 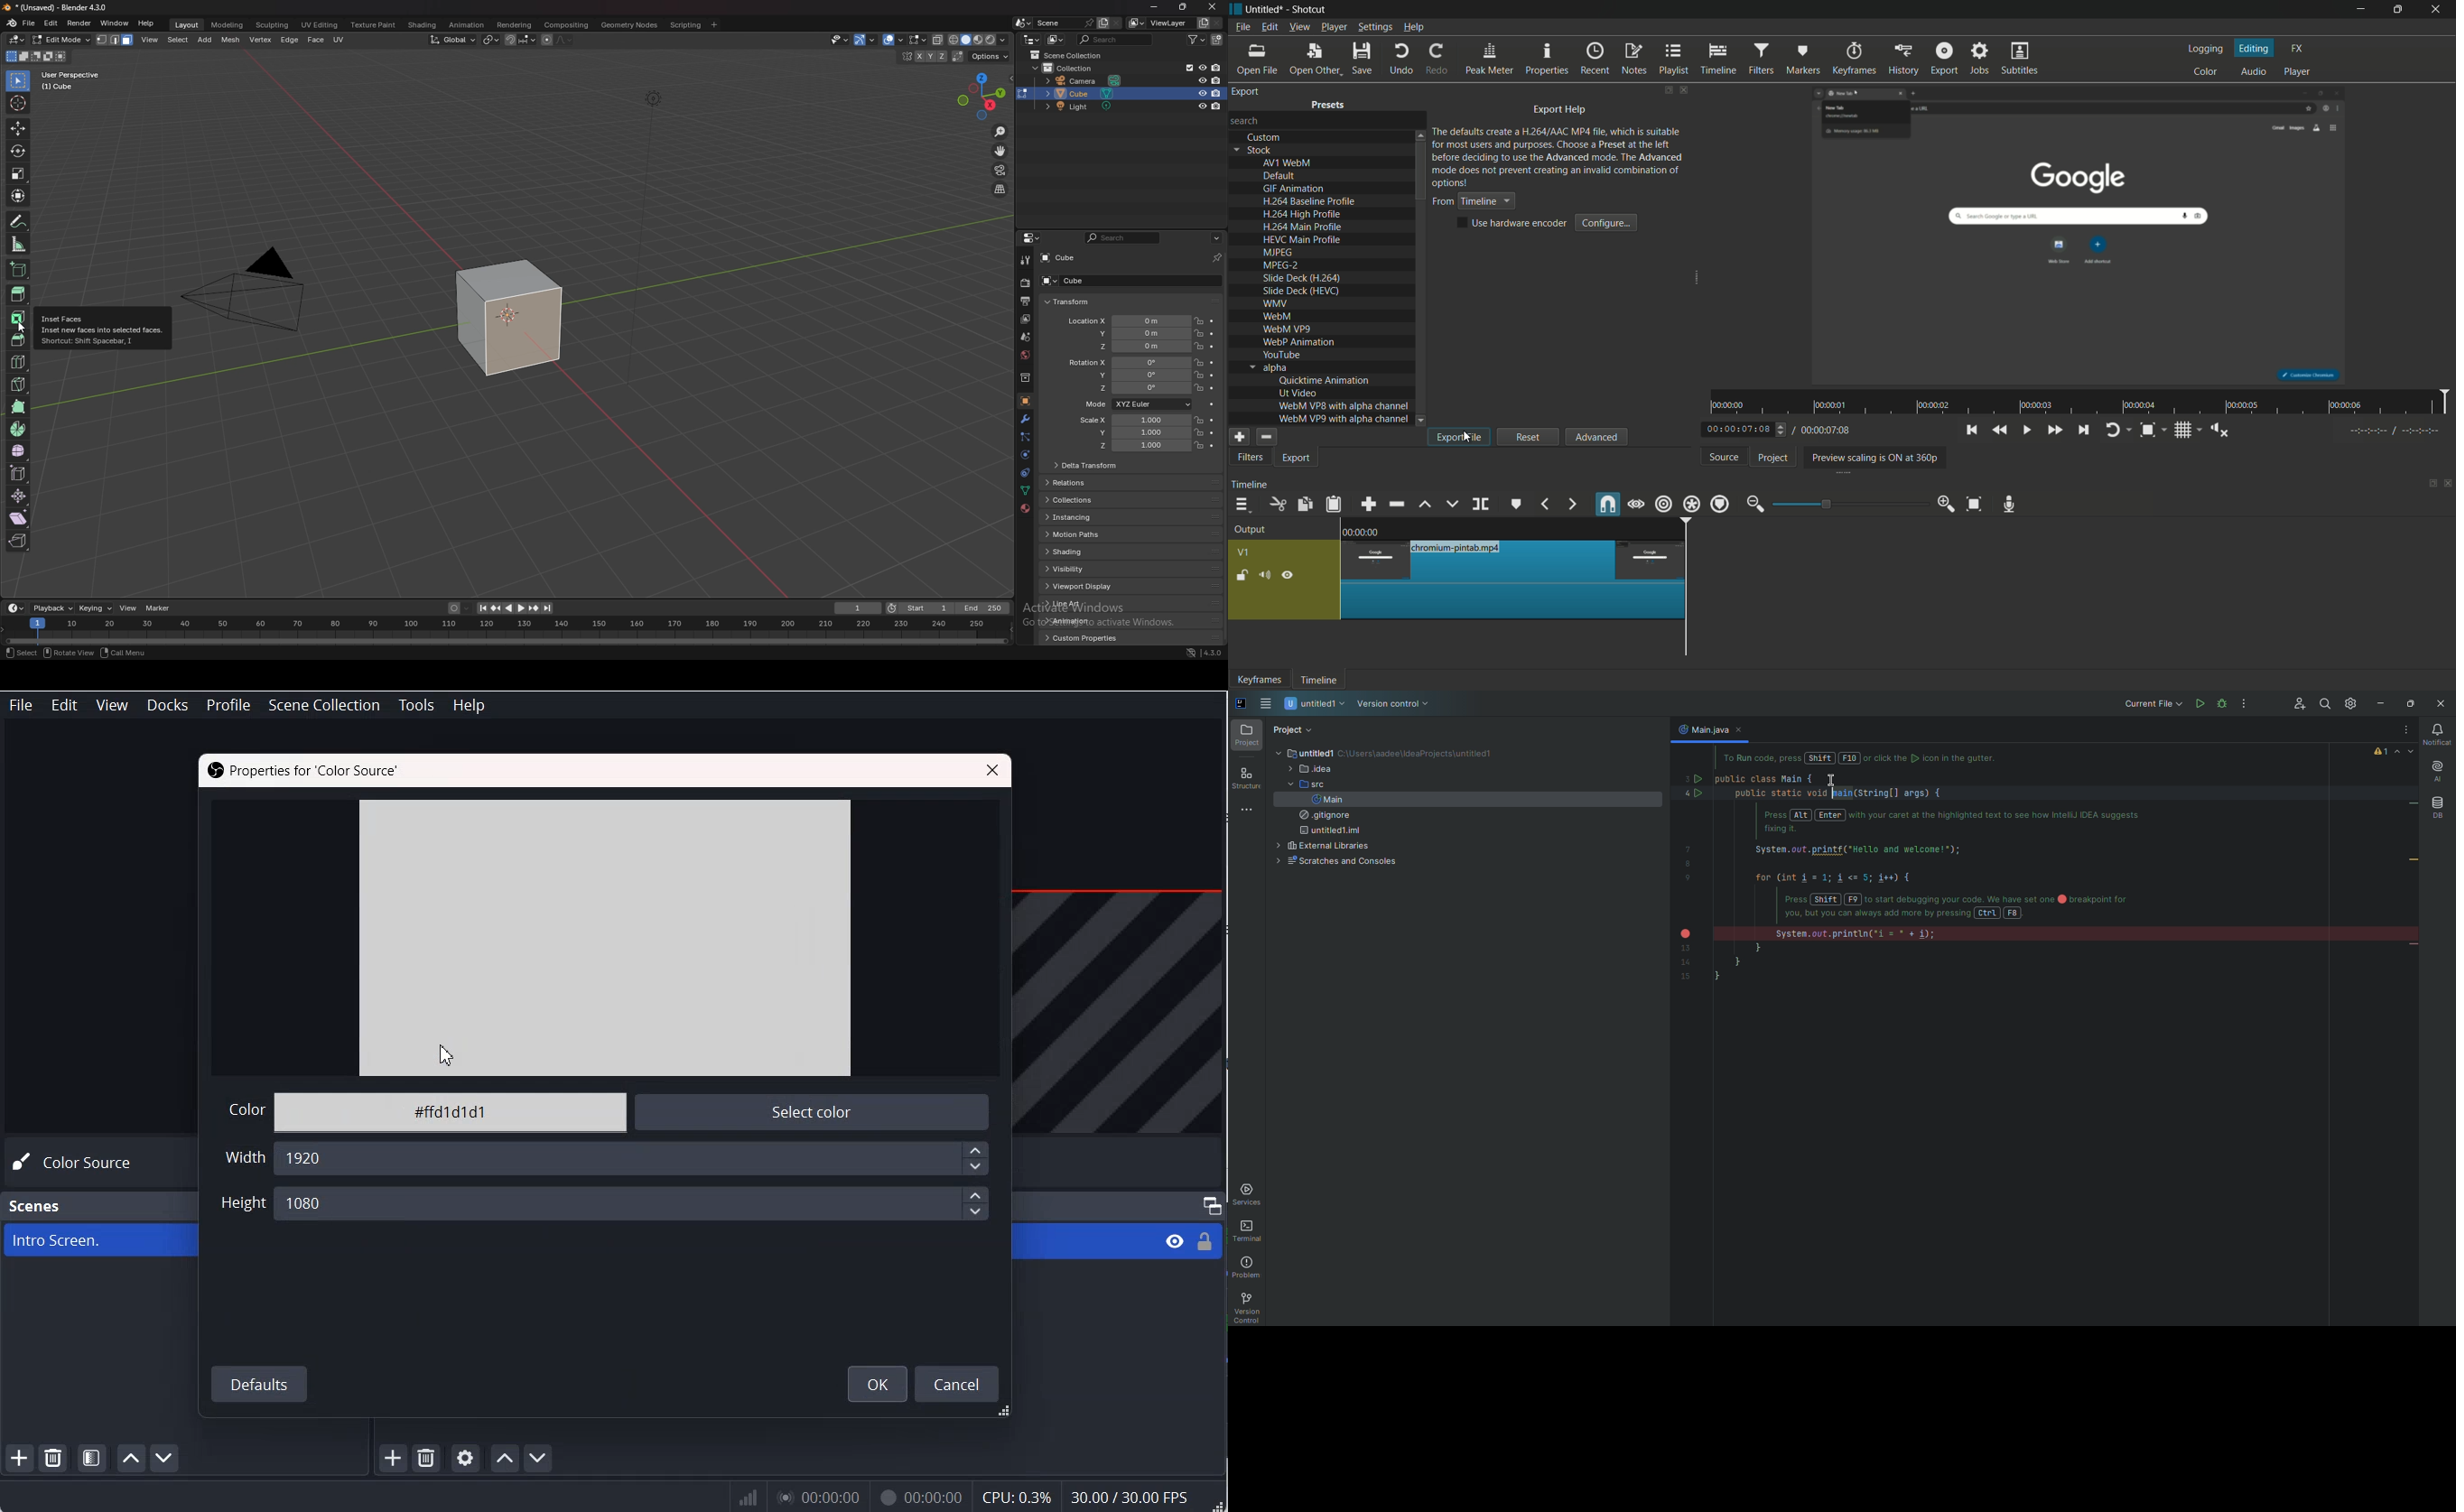 What do you see at coordinates (113, 705) in the screenshot?
I see `View` at bounding box center [113, 705].